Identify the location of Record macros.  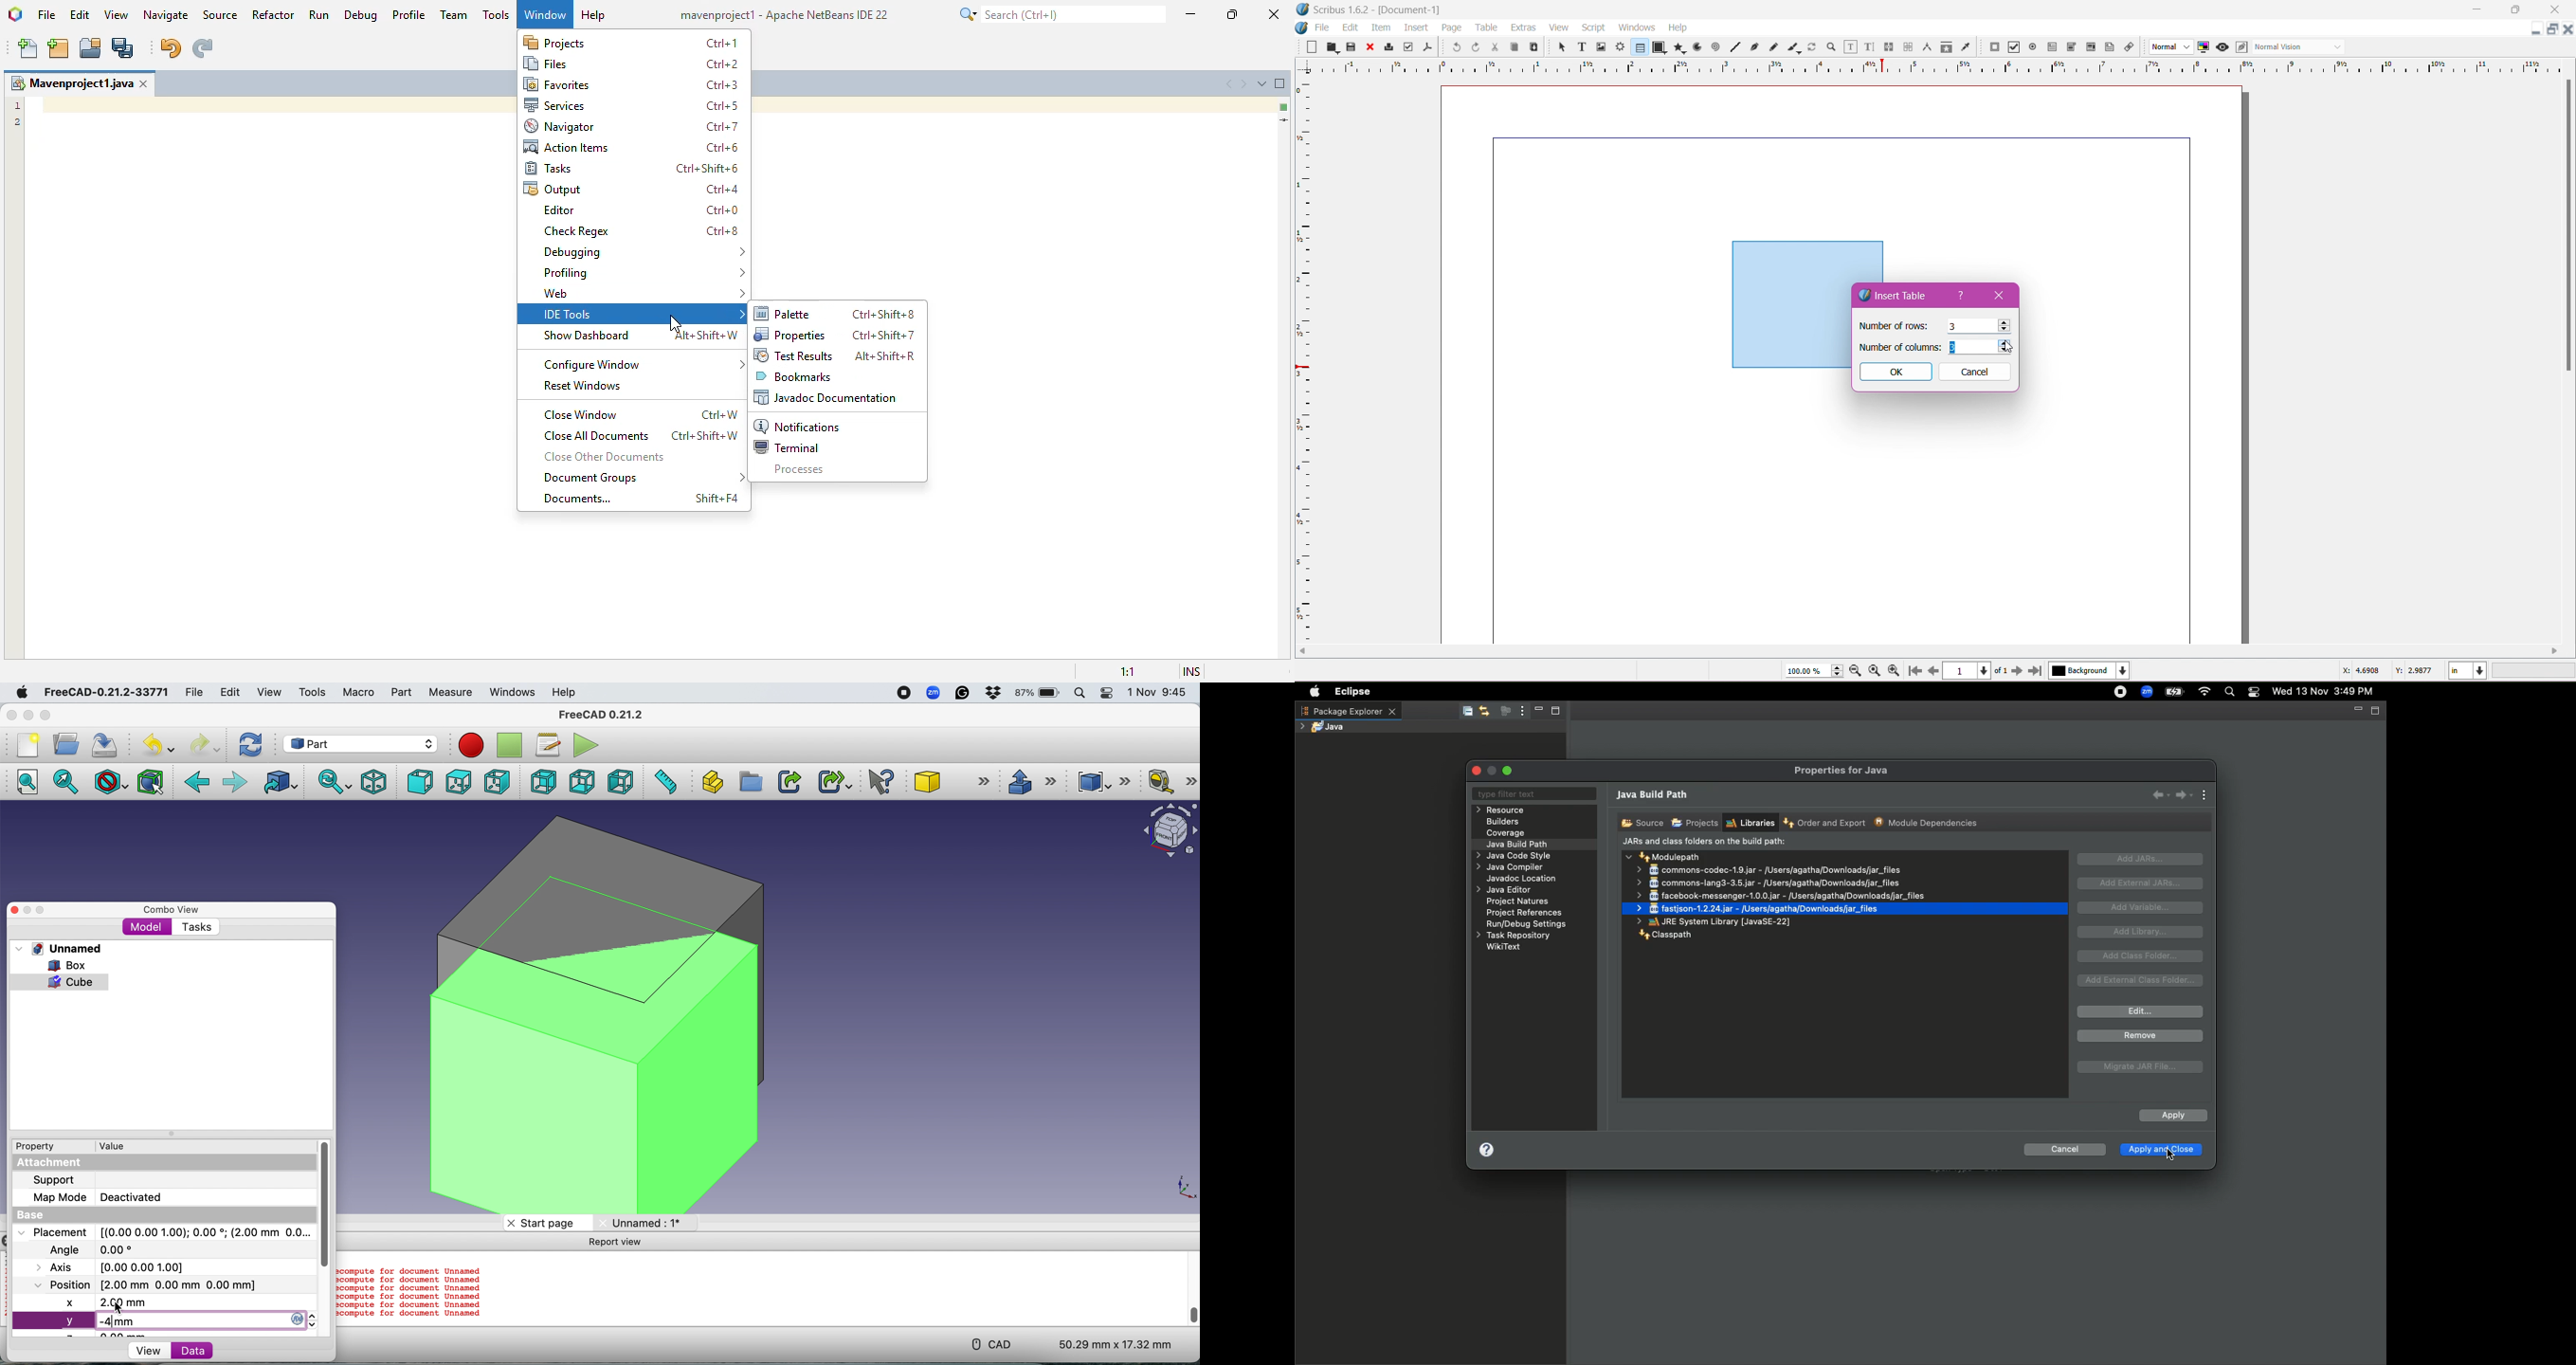
(474, 746).